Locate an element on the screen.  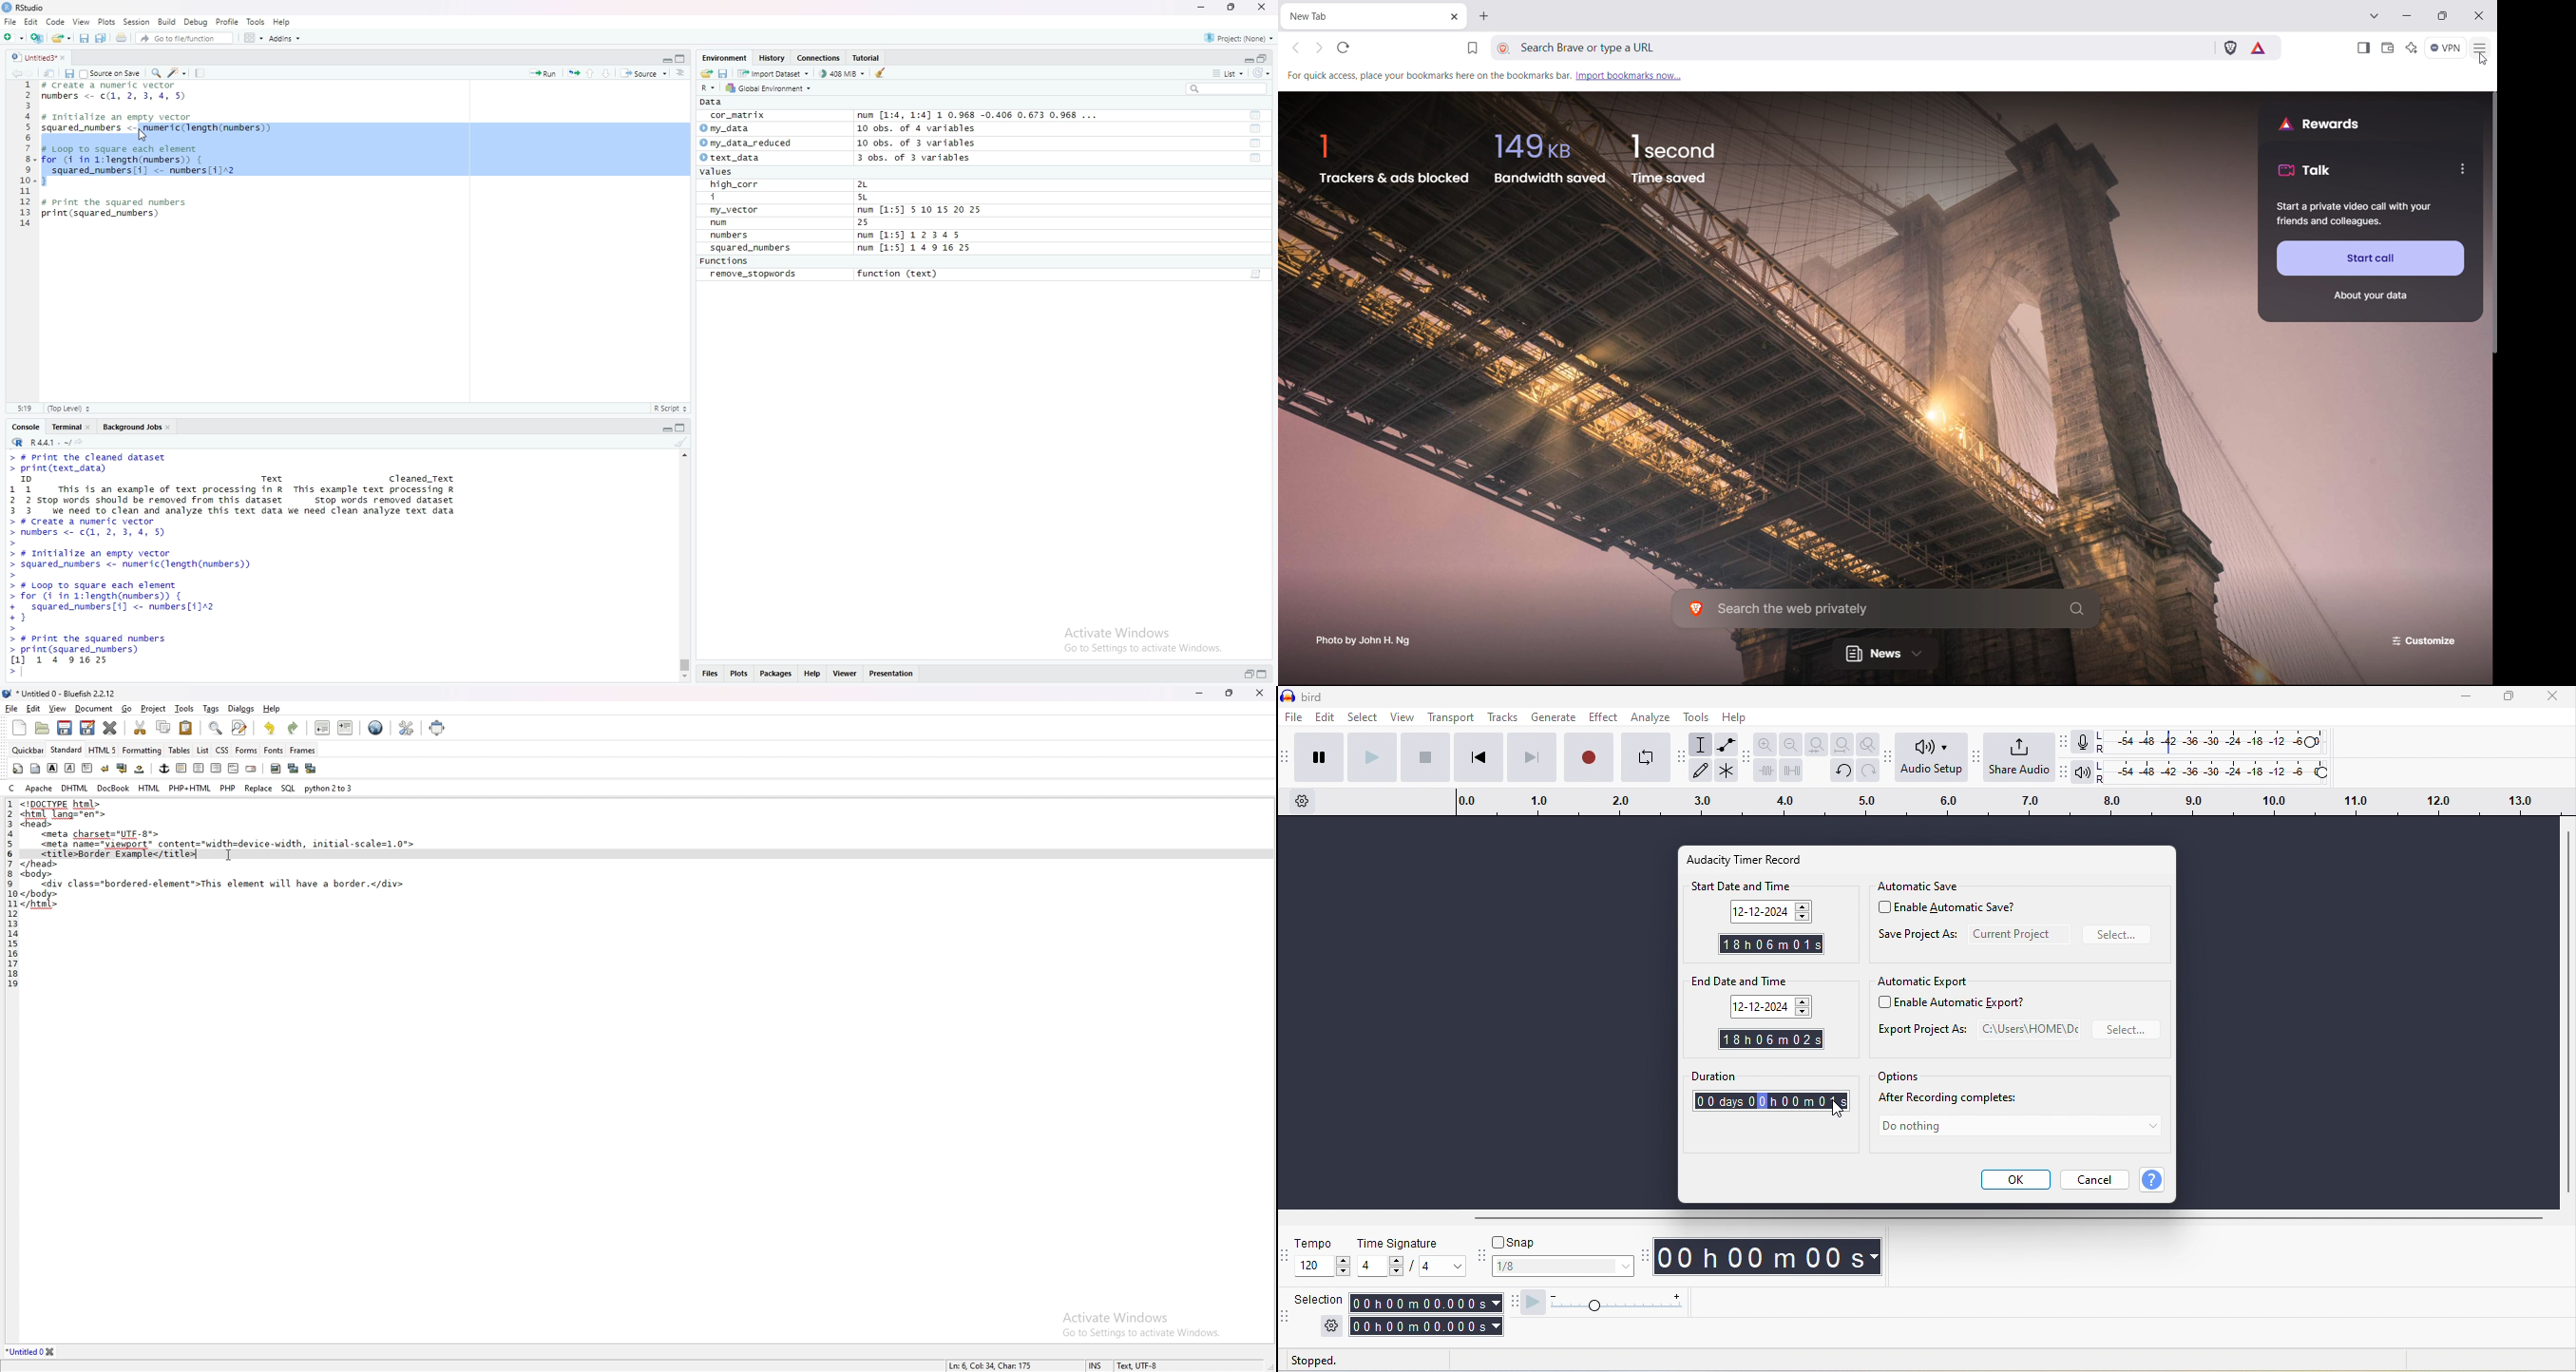
edit is located at coordinates (1324, 718).